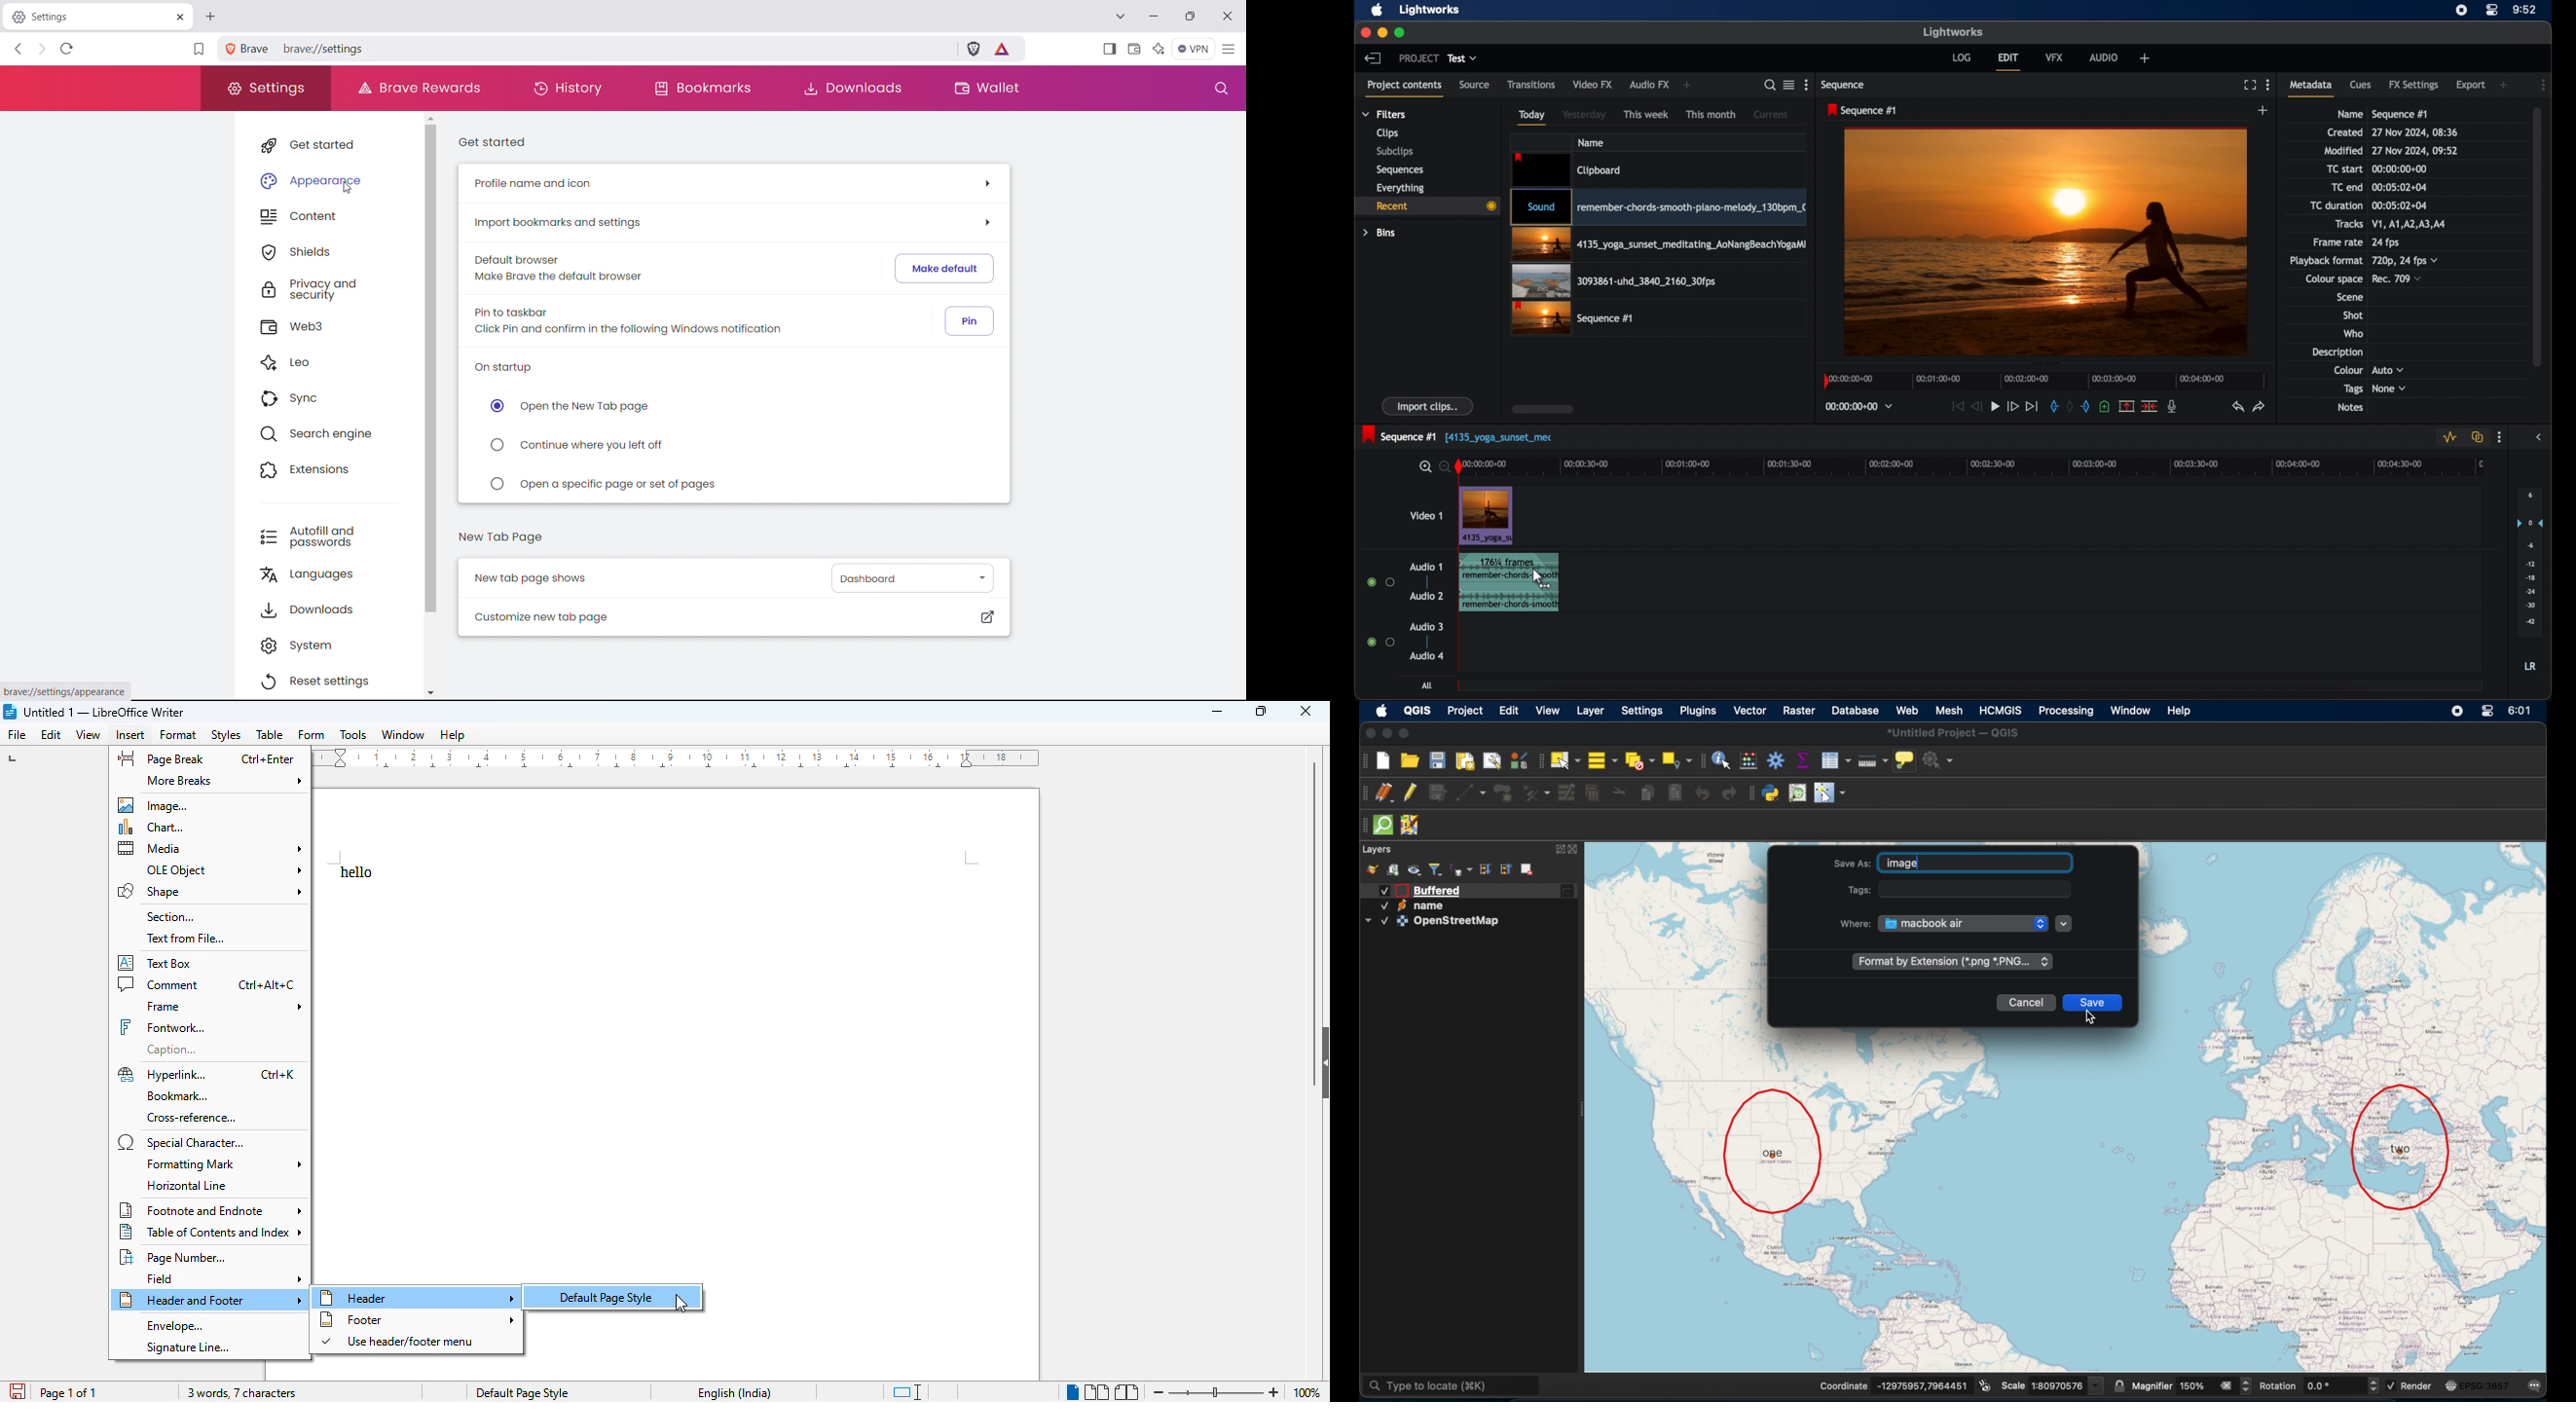  What do you see at coordinates (2405, 260) in the screenshot?
I see `720p, 24fps` at bounding box center [2405, 260].